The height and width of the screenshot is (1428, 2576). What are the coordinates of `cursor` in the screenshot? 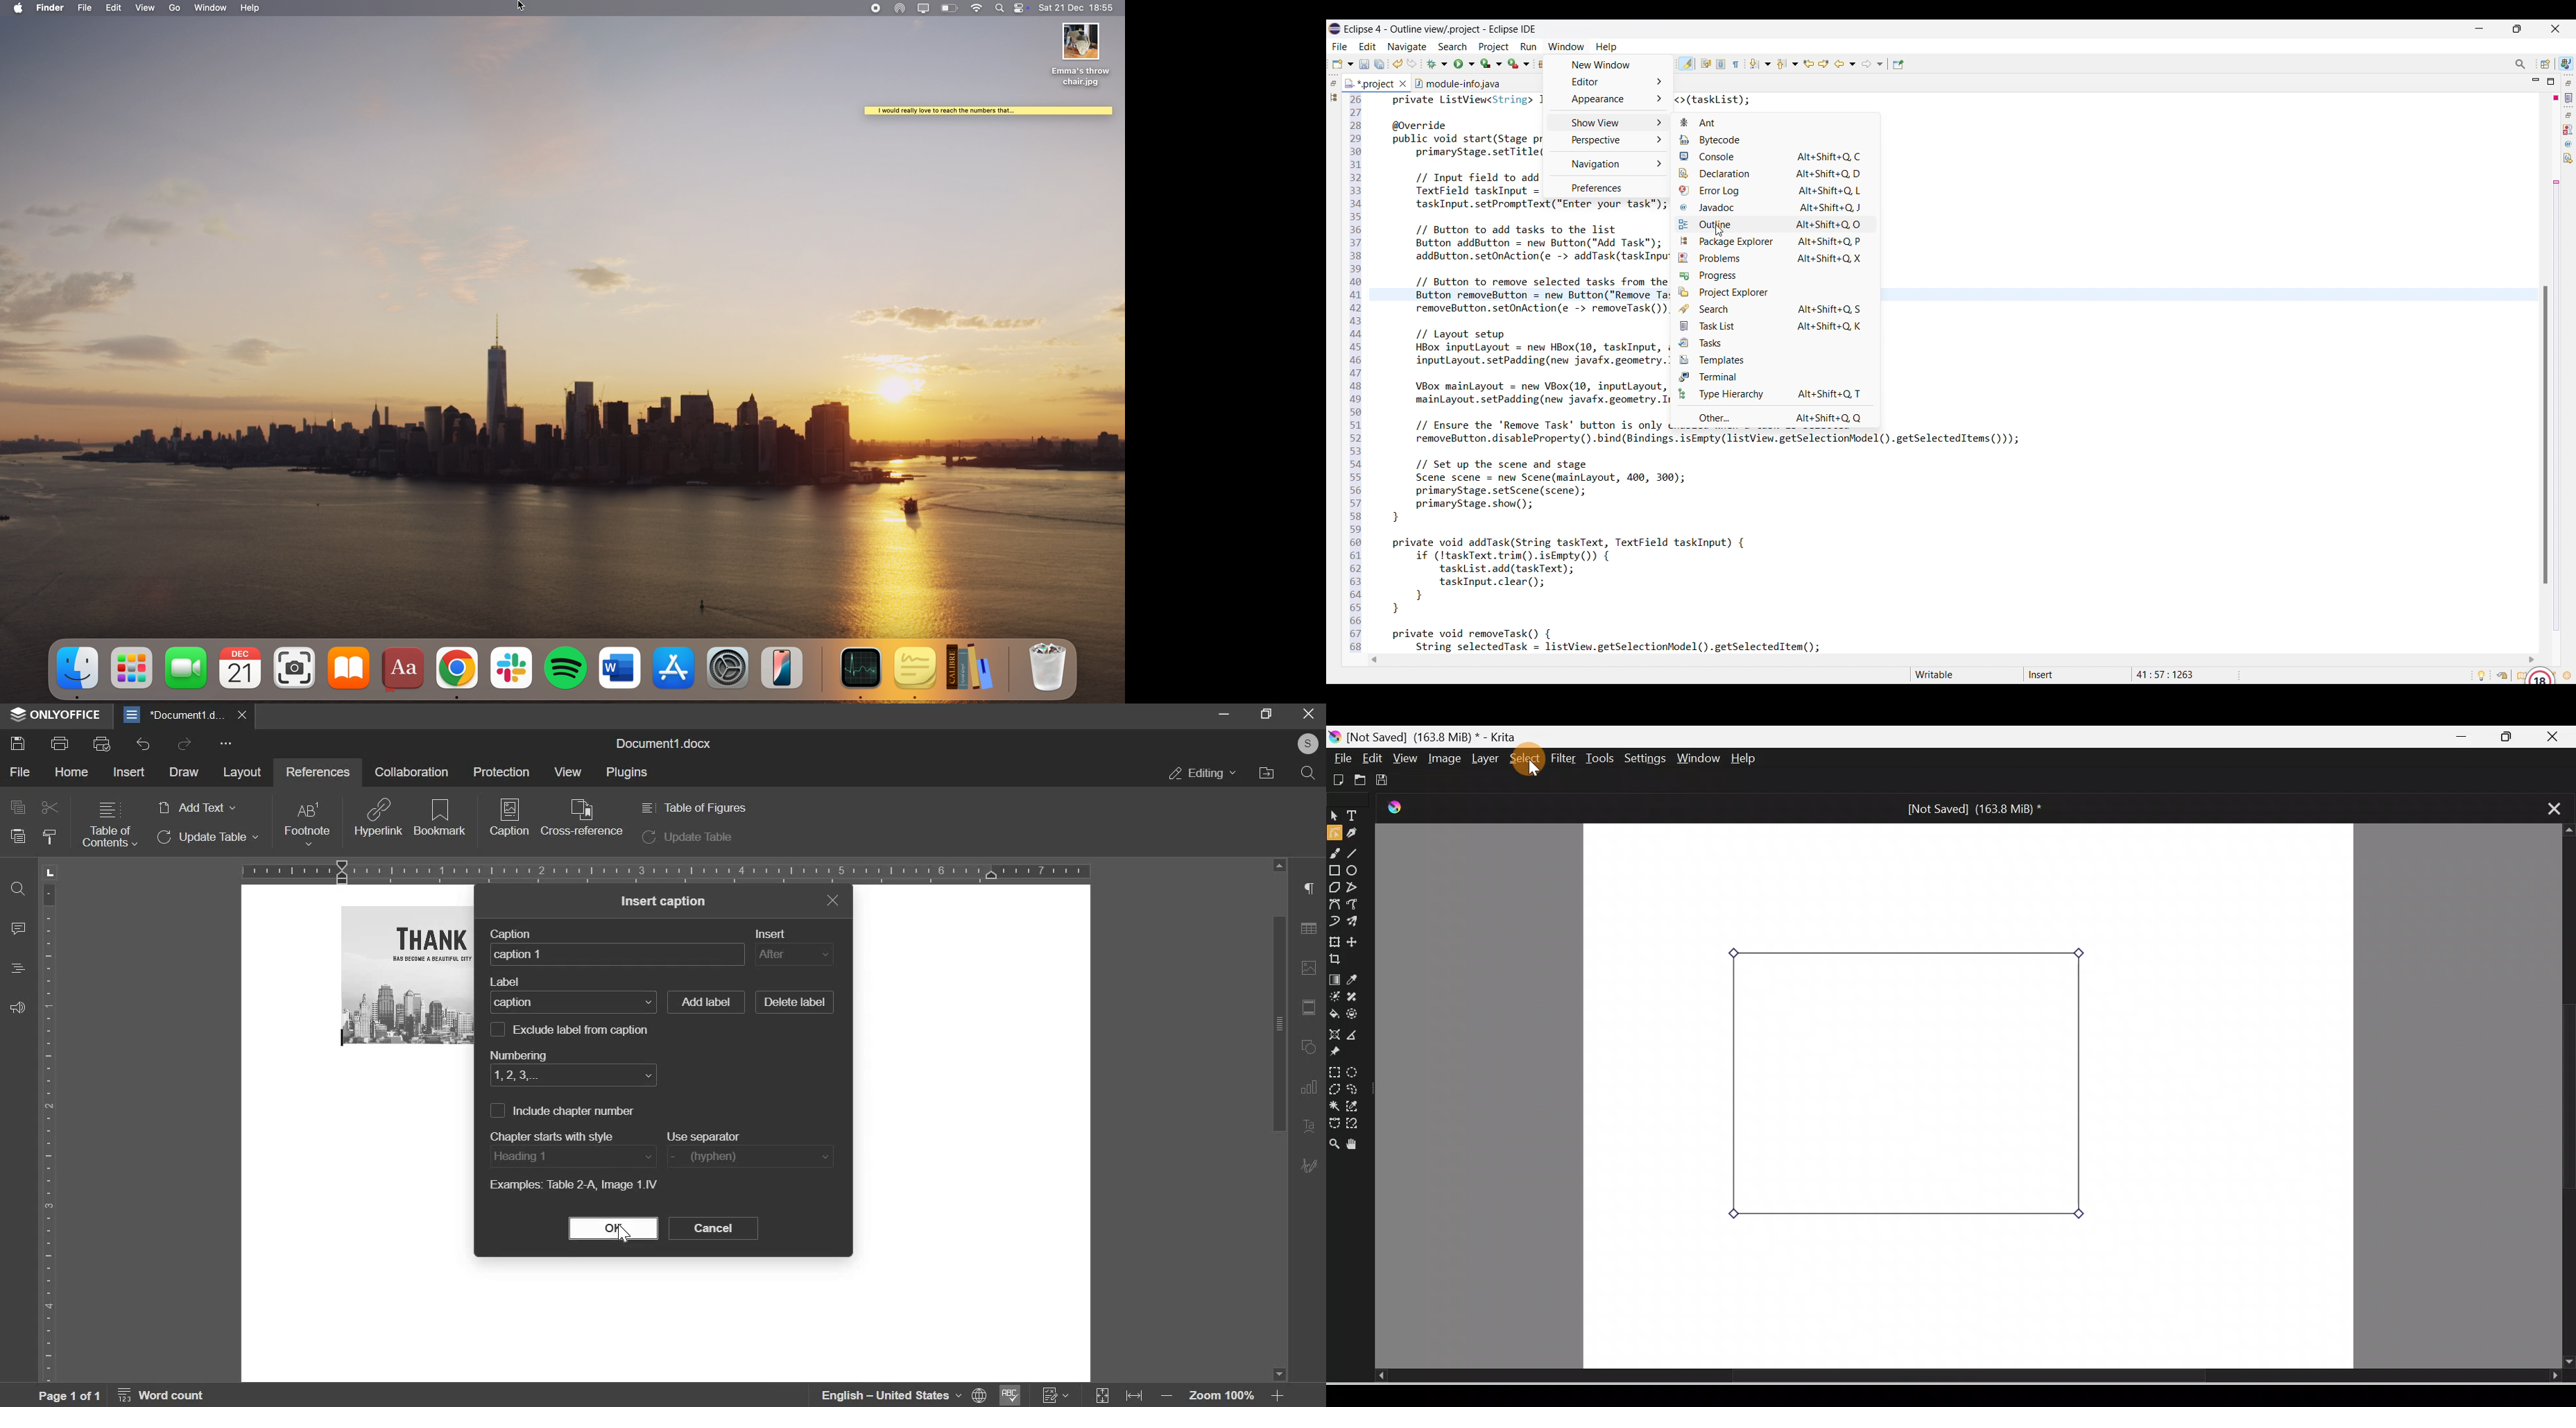 It's located at (522, 7).